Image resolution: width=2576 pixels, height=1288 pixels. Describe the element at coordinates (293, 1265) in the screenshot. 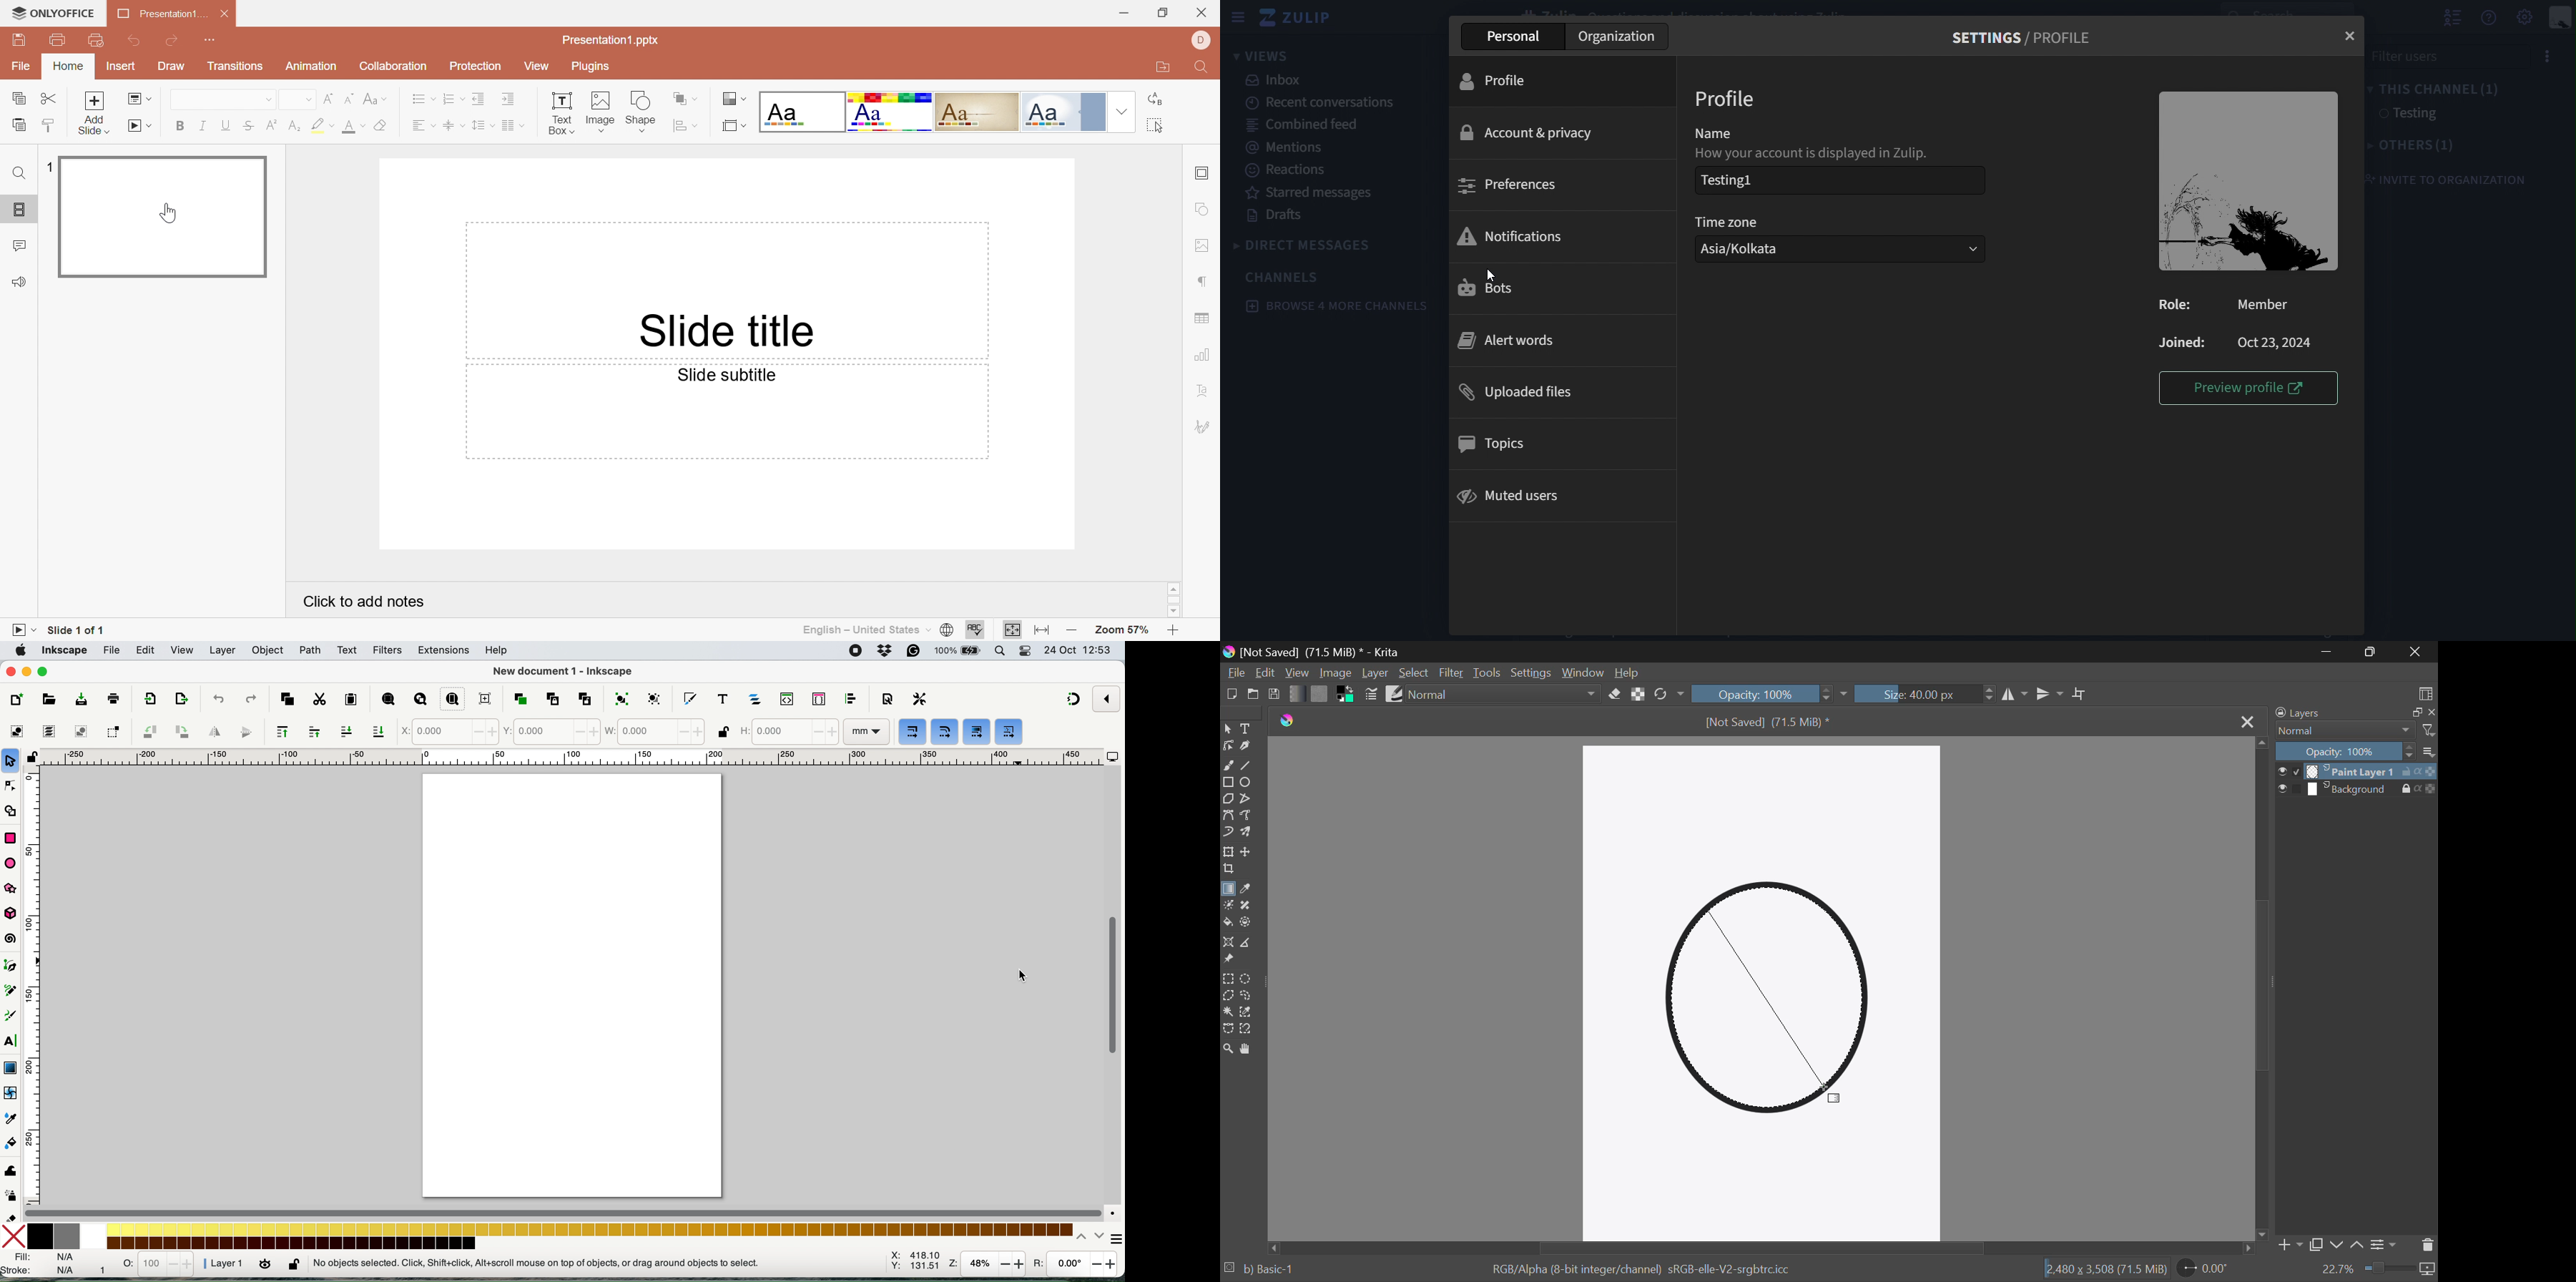

I see `lock or unlock current layer` at that location.